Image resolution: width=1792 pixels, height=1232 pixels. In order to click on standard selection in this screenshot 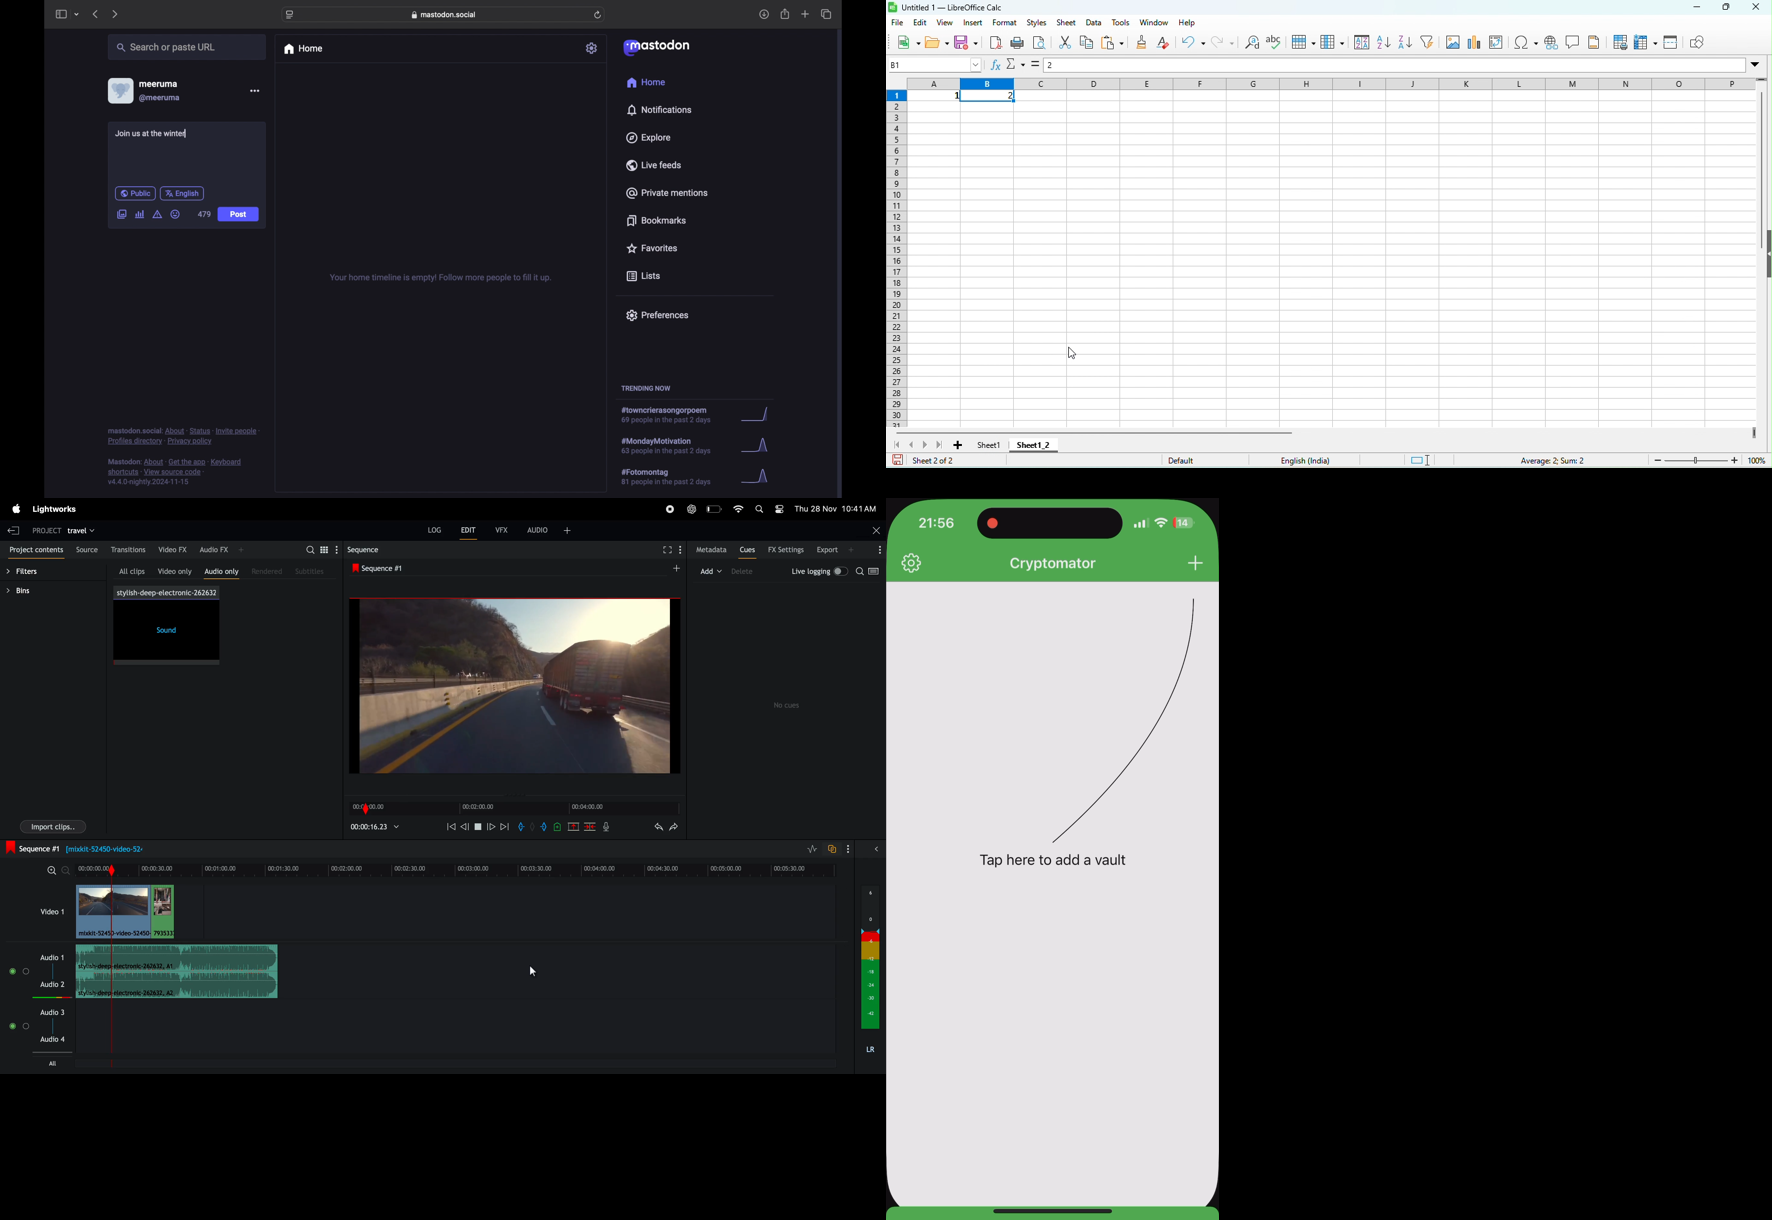, I will do `click(1428, 461)`.